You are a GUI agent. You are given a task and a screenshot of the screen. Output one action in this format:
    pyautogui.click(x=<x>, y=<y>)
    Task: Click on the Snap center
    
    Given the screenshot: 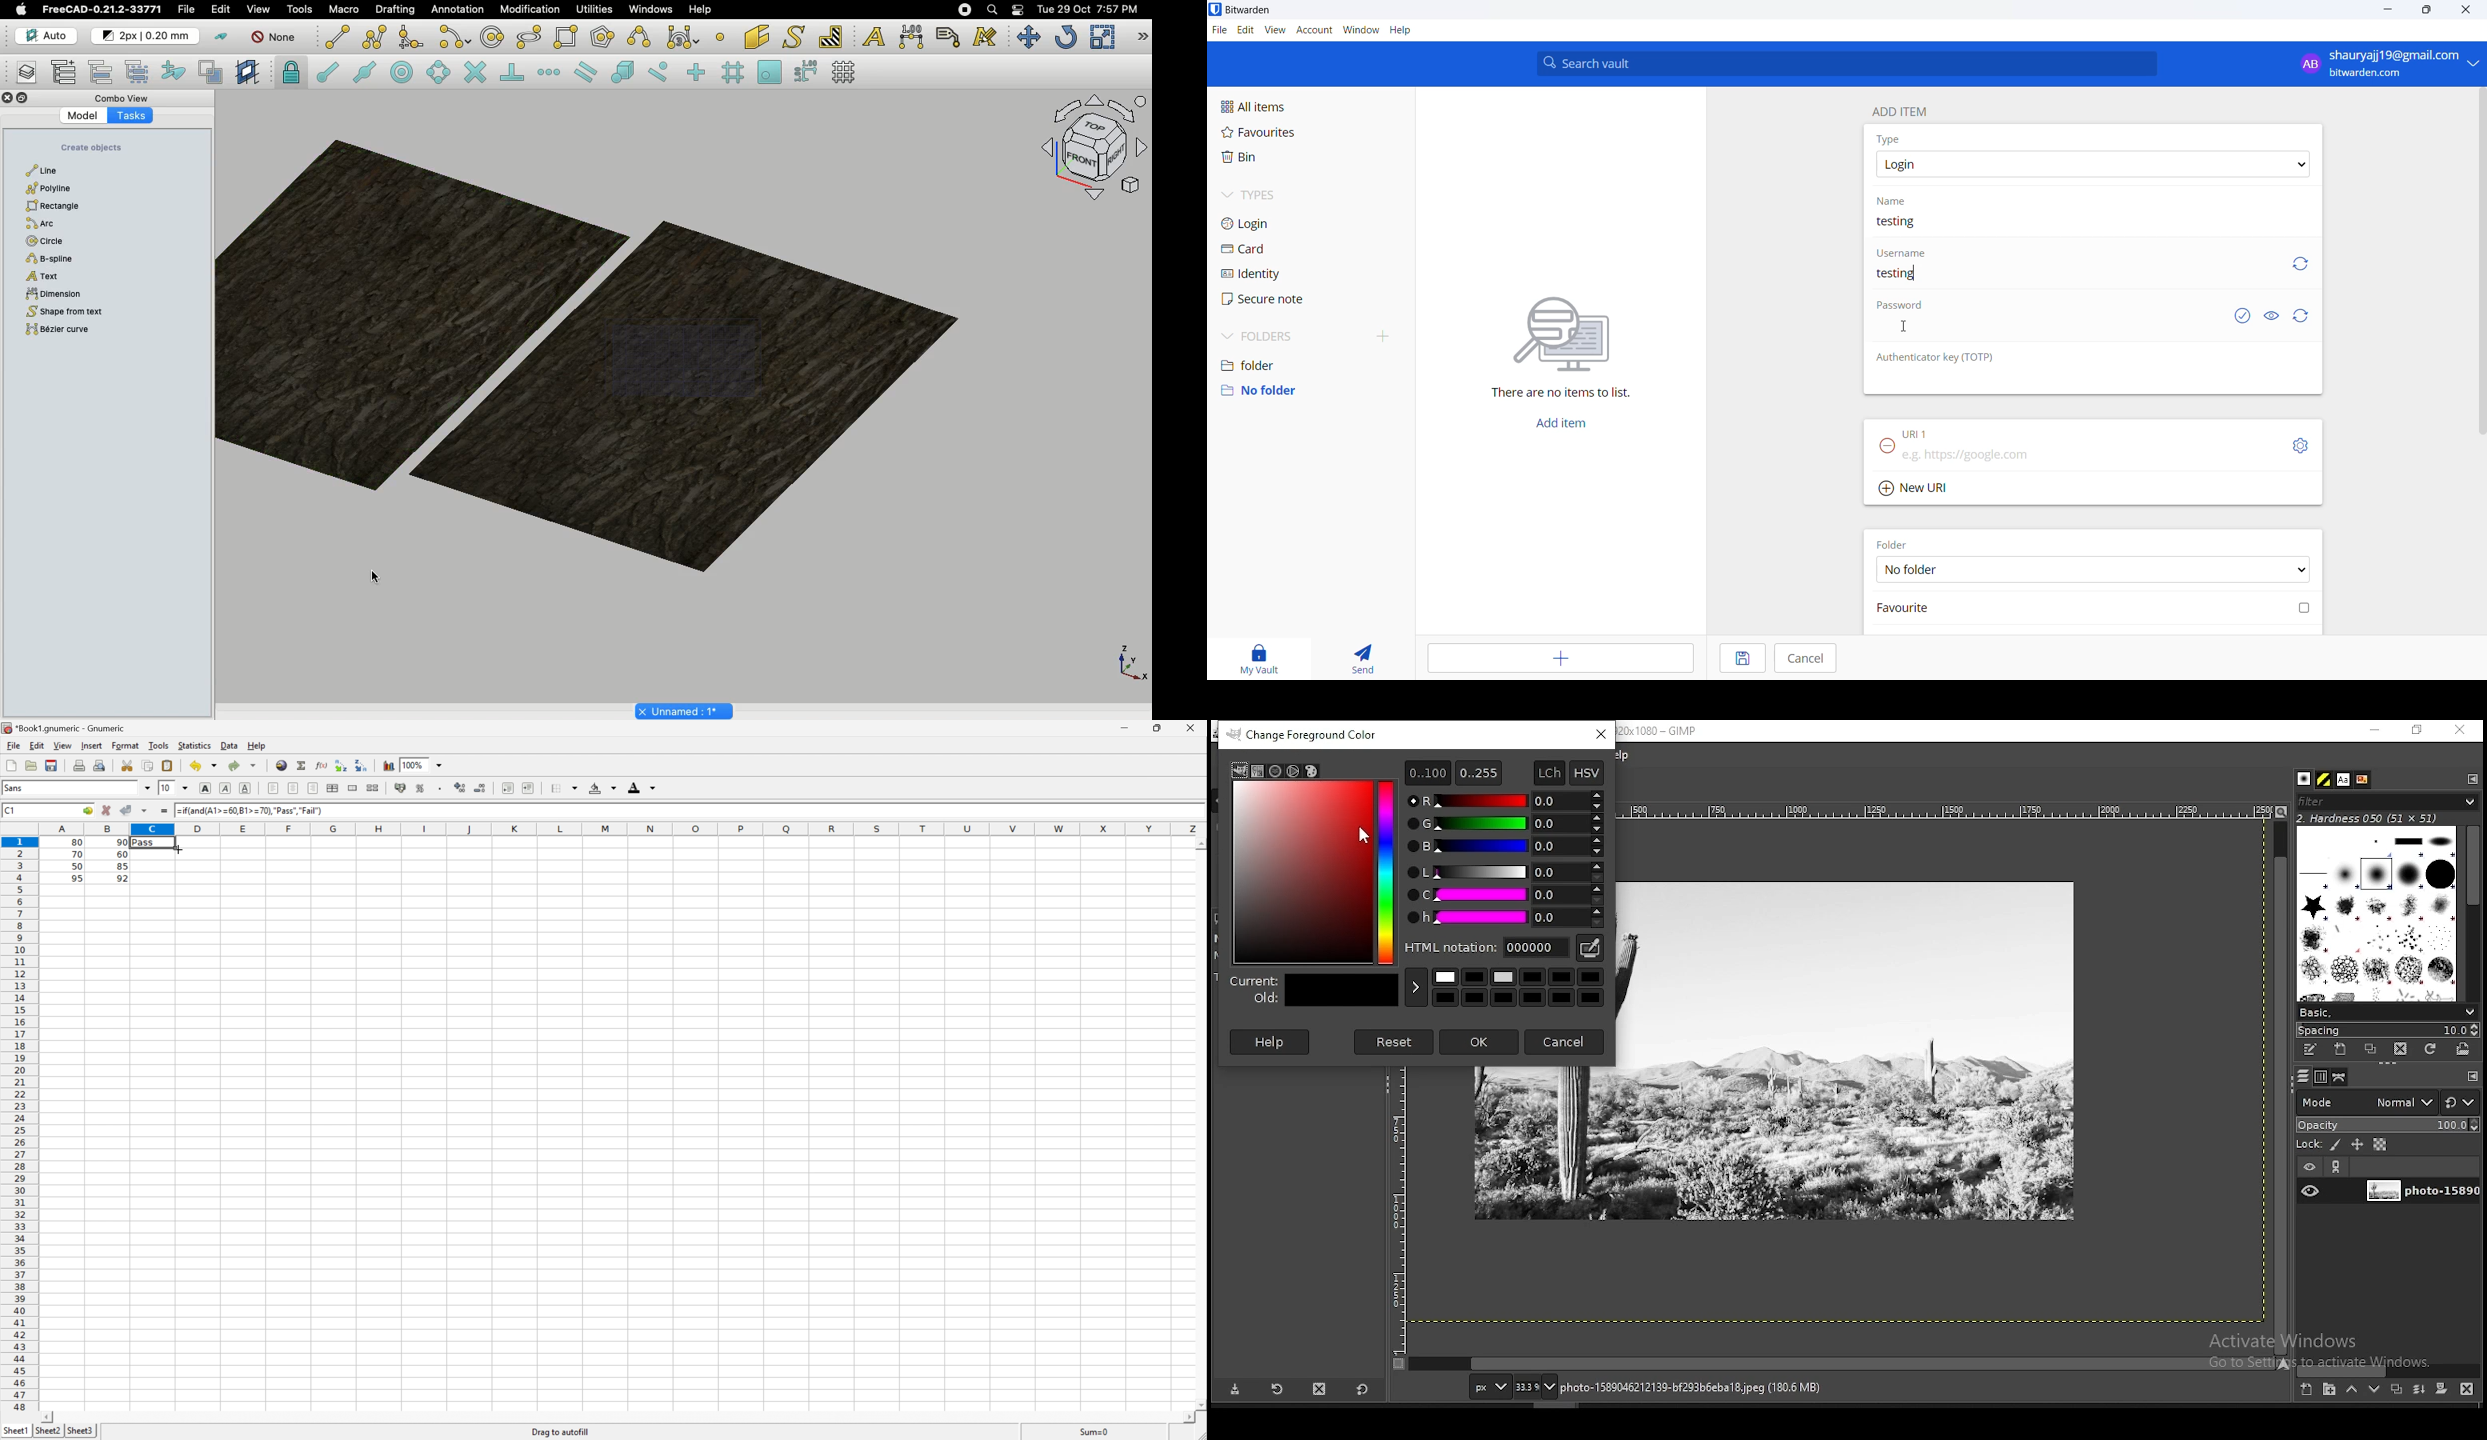 What is the action you would take?
    pyautogui.click(x=406, y=71)
    